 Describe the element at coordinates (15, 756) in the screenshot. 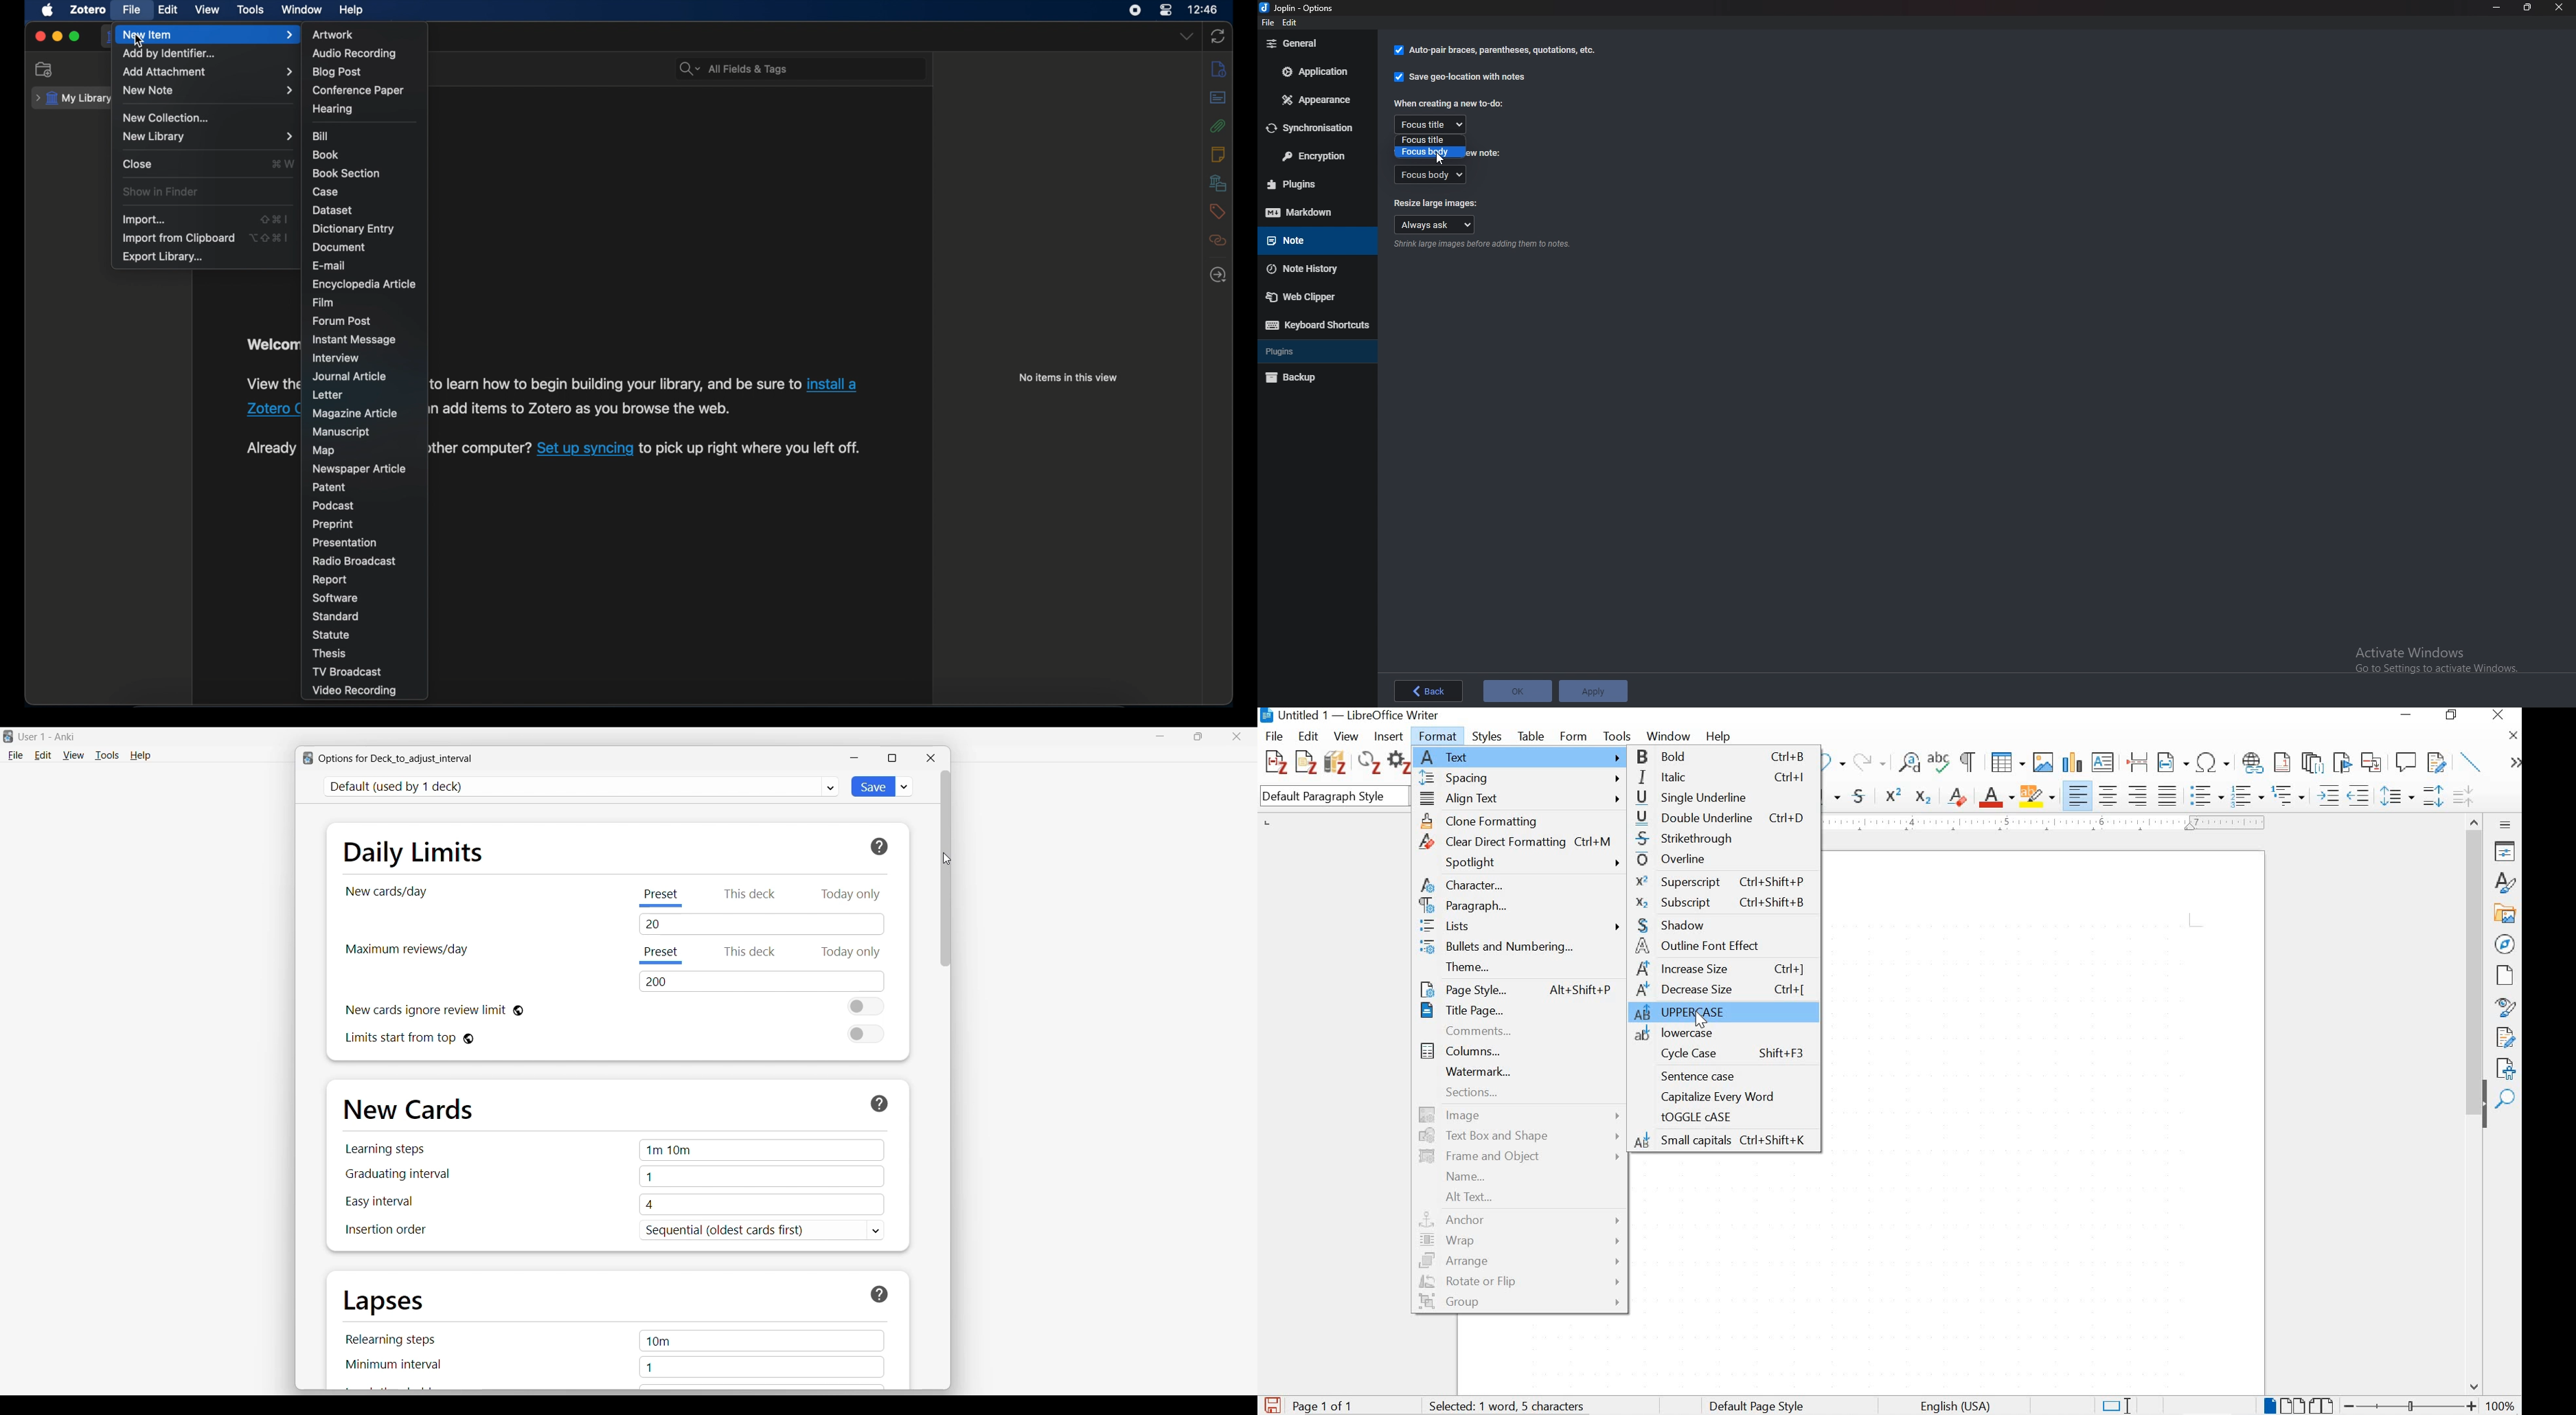

I see `File menu` at that location.